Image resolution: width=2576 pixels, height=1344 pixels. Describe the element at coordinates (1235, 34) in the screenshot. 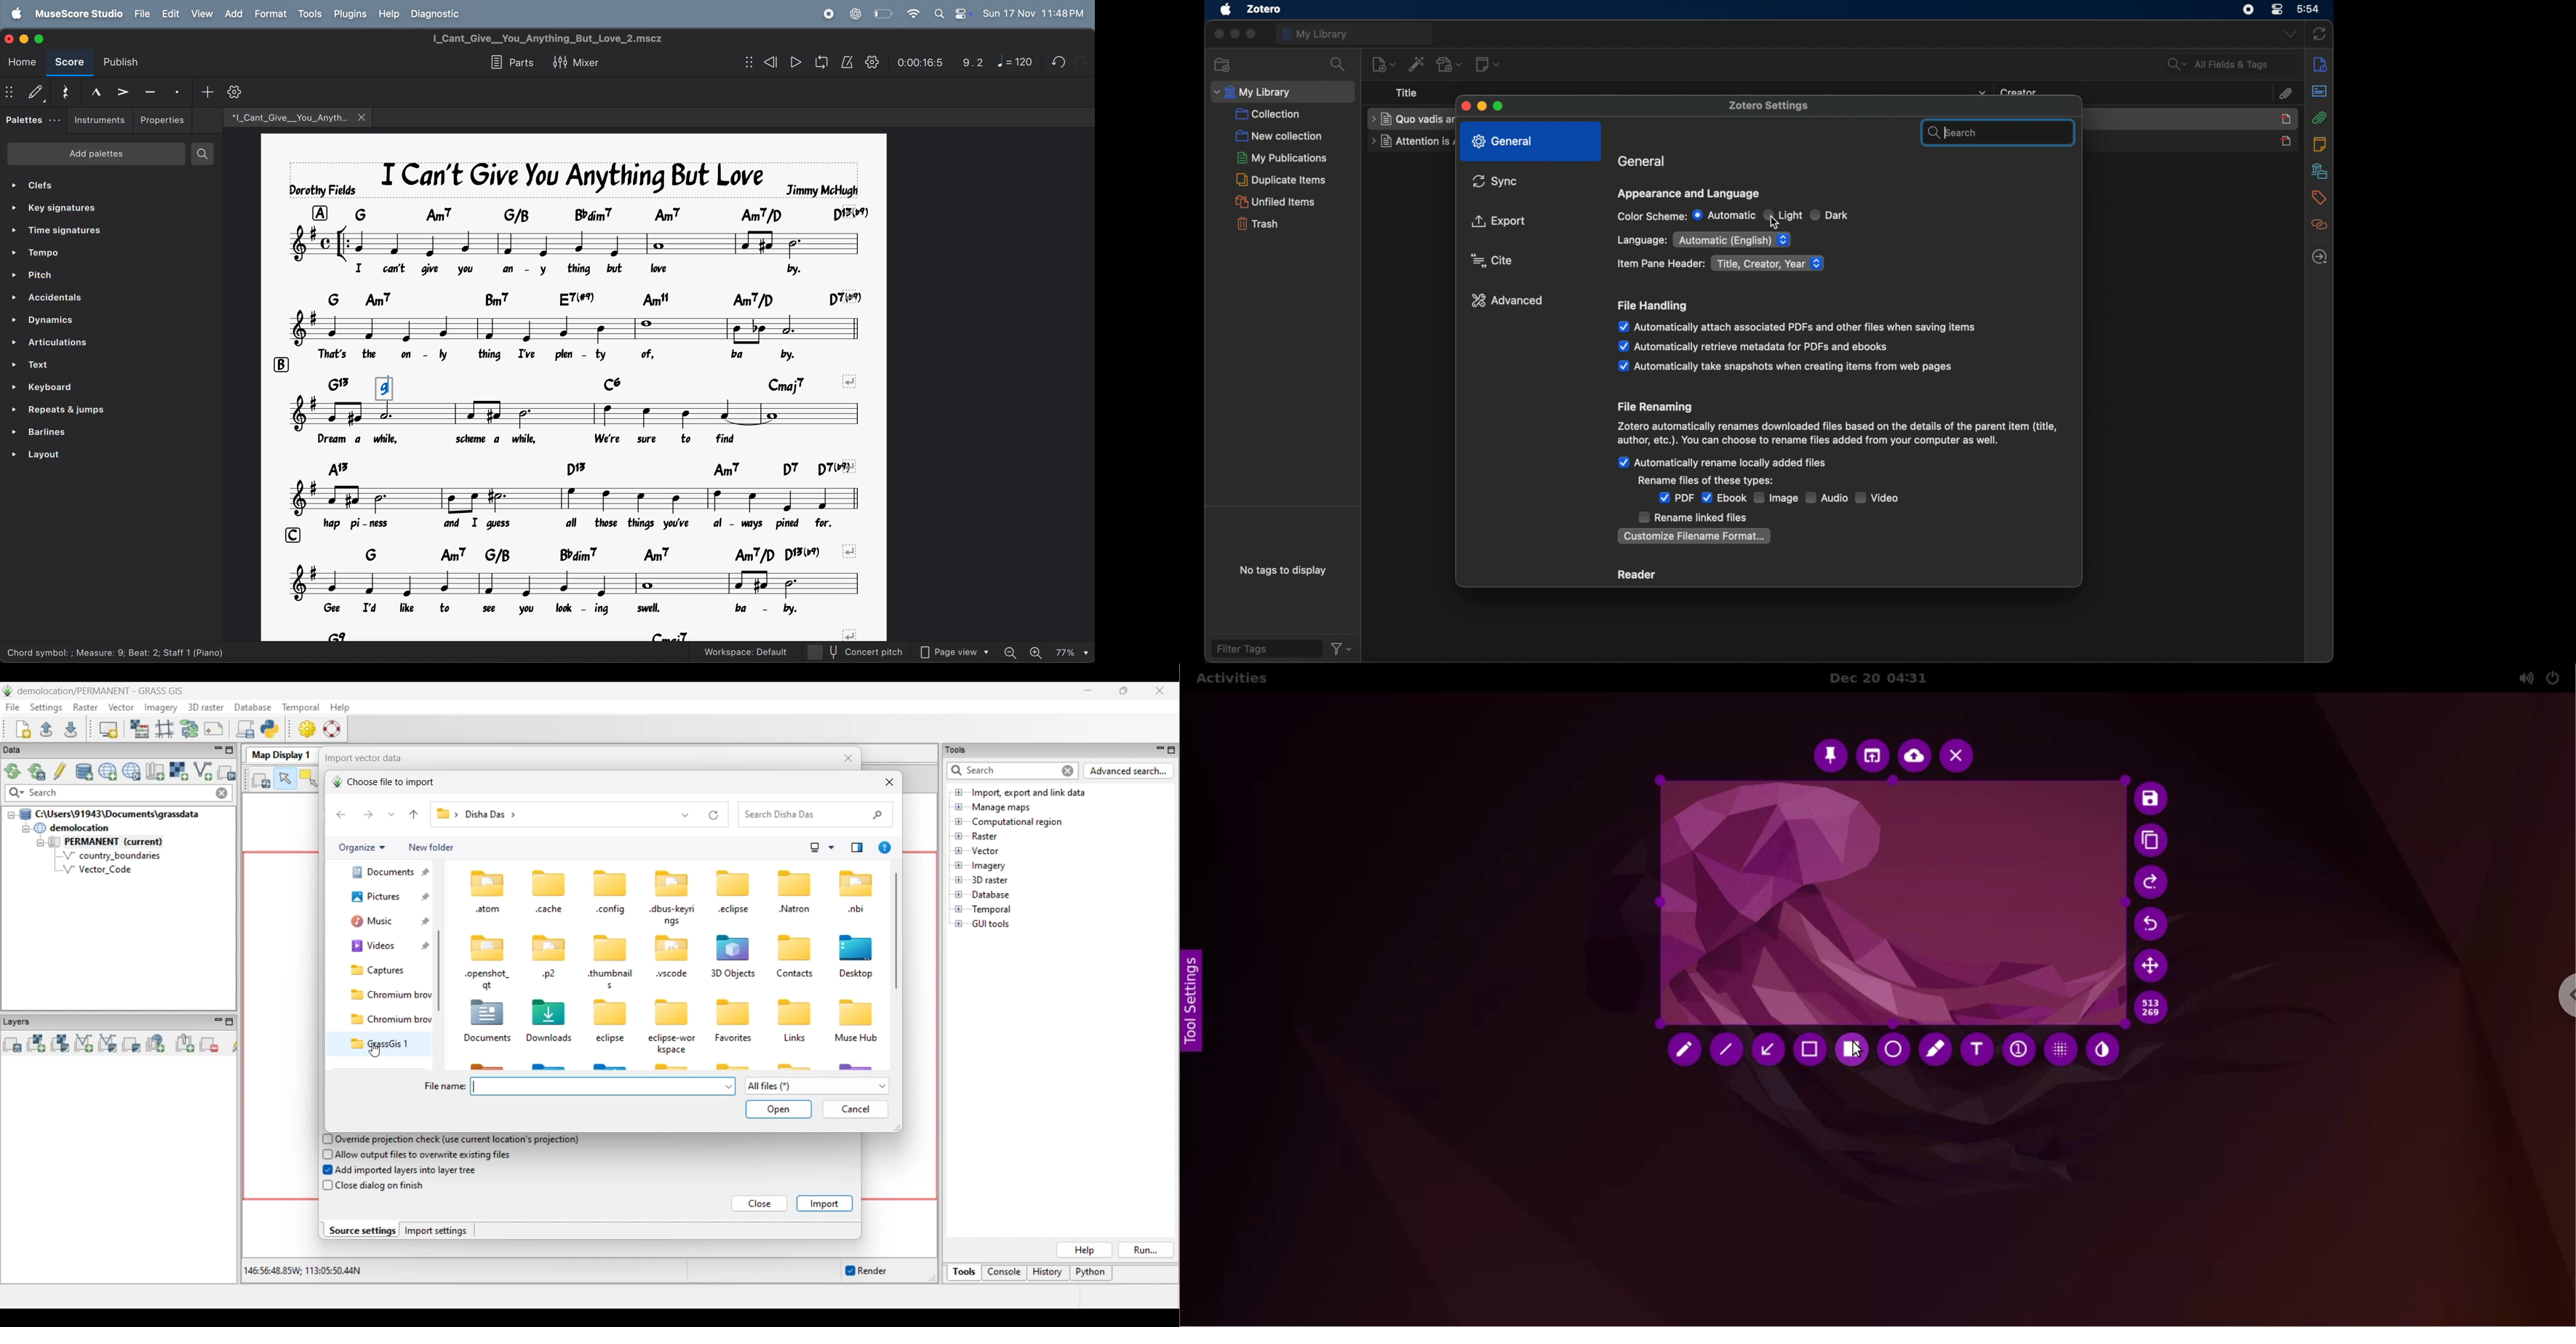

I see `minimize` at that location.